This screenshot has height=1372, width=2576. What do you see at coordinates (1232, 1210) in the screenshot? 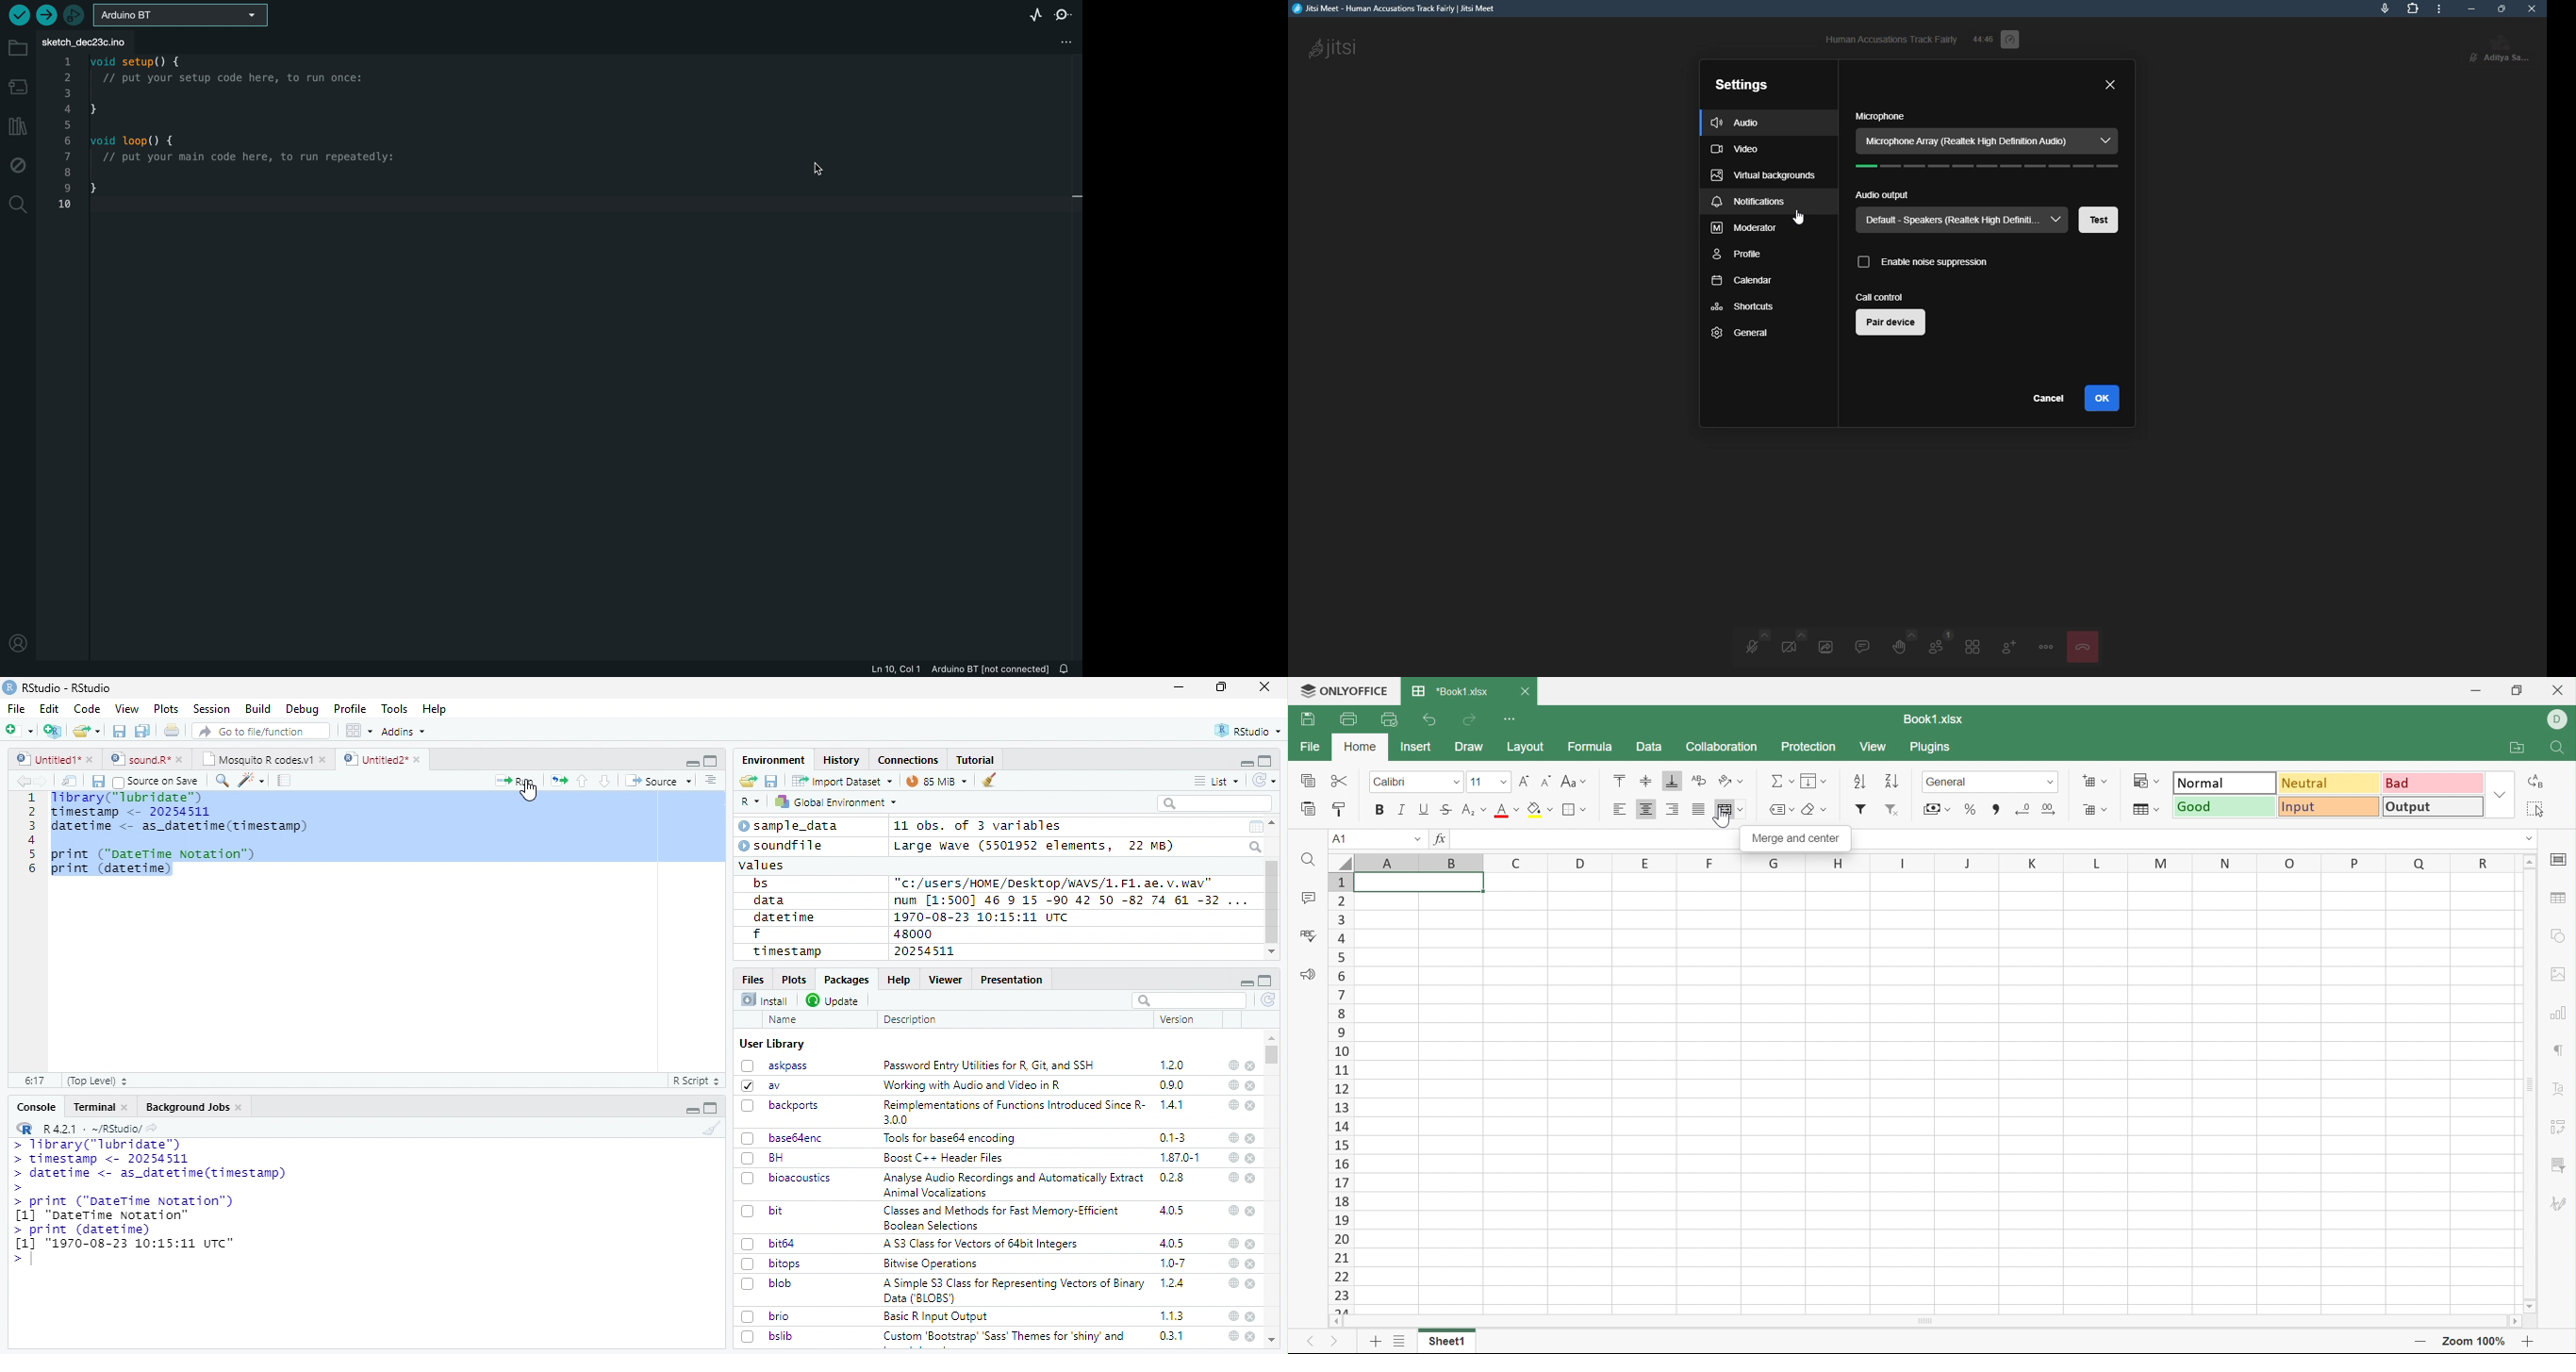
I see `help` at bounding box center [1232, 1210].